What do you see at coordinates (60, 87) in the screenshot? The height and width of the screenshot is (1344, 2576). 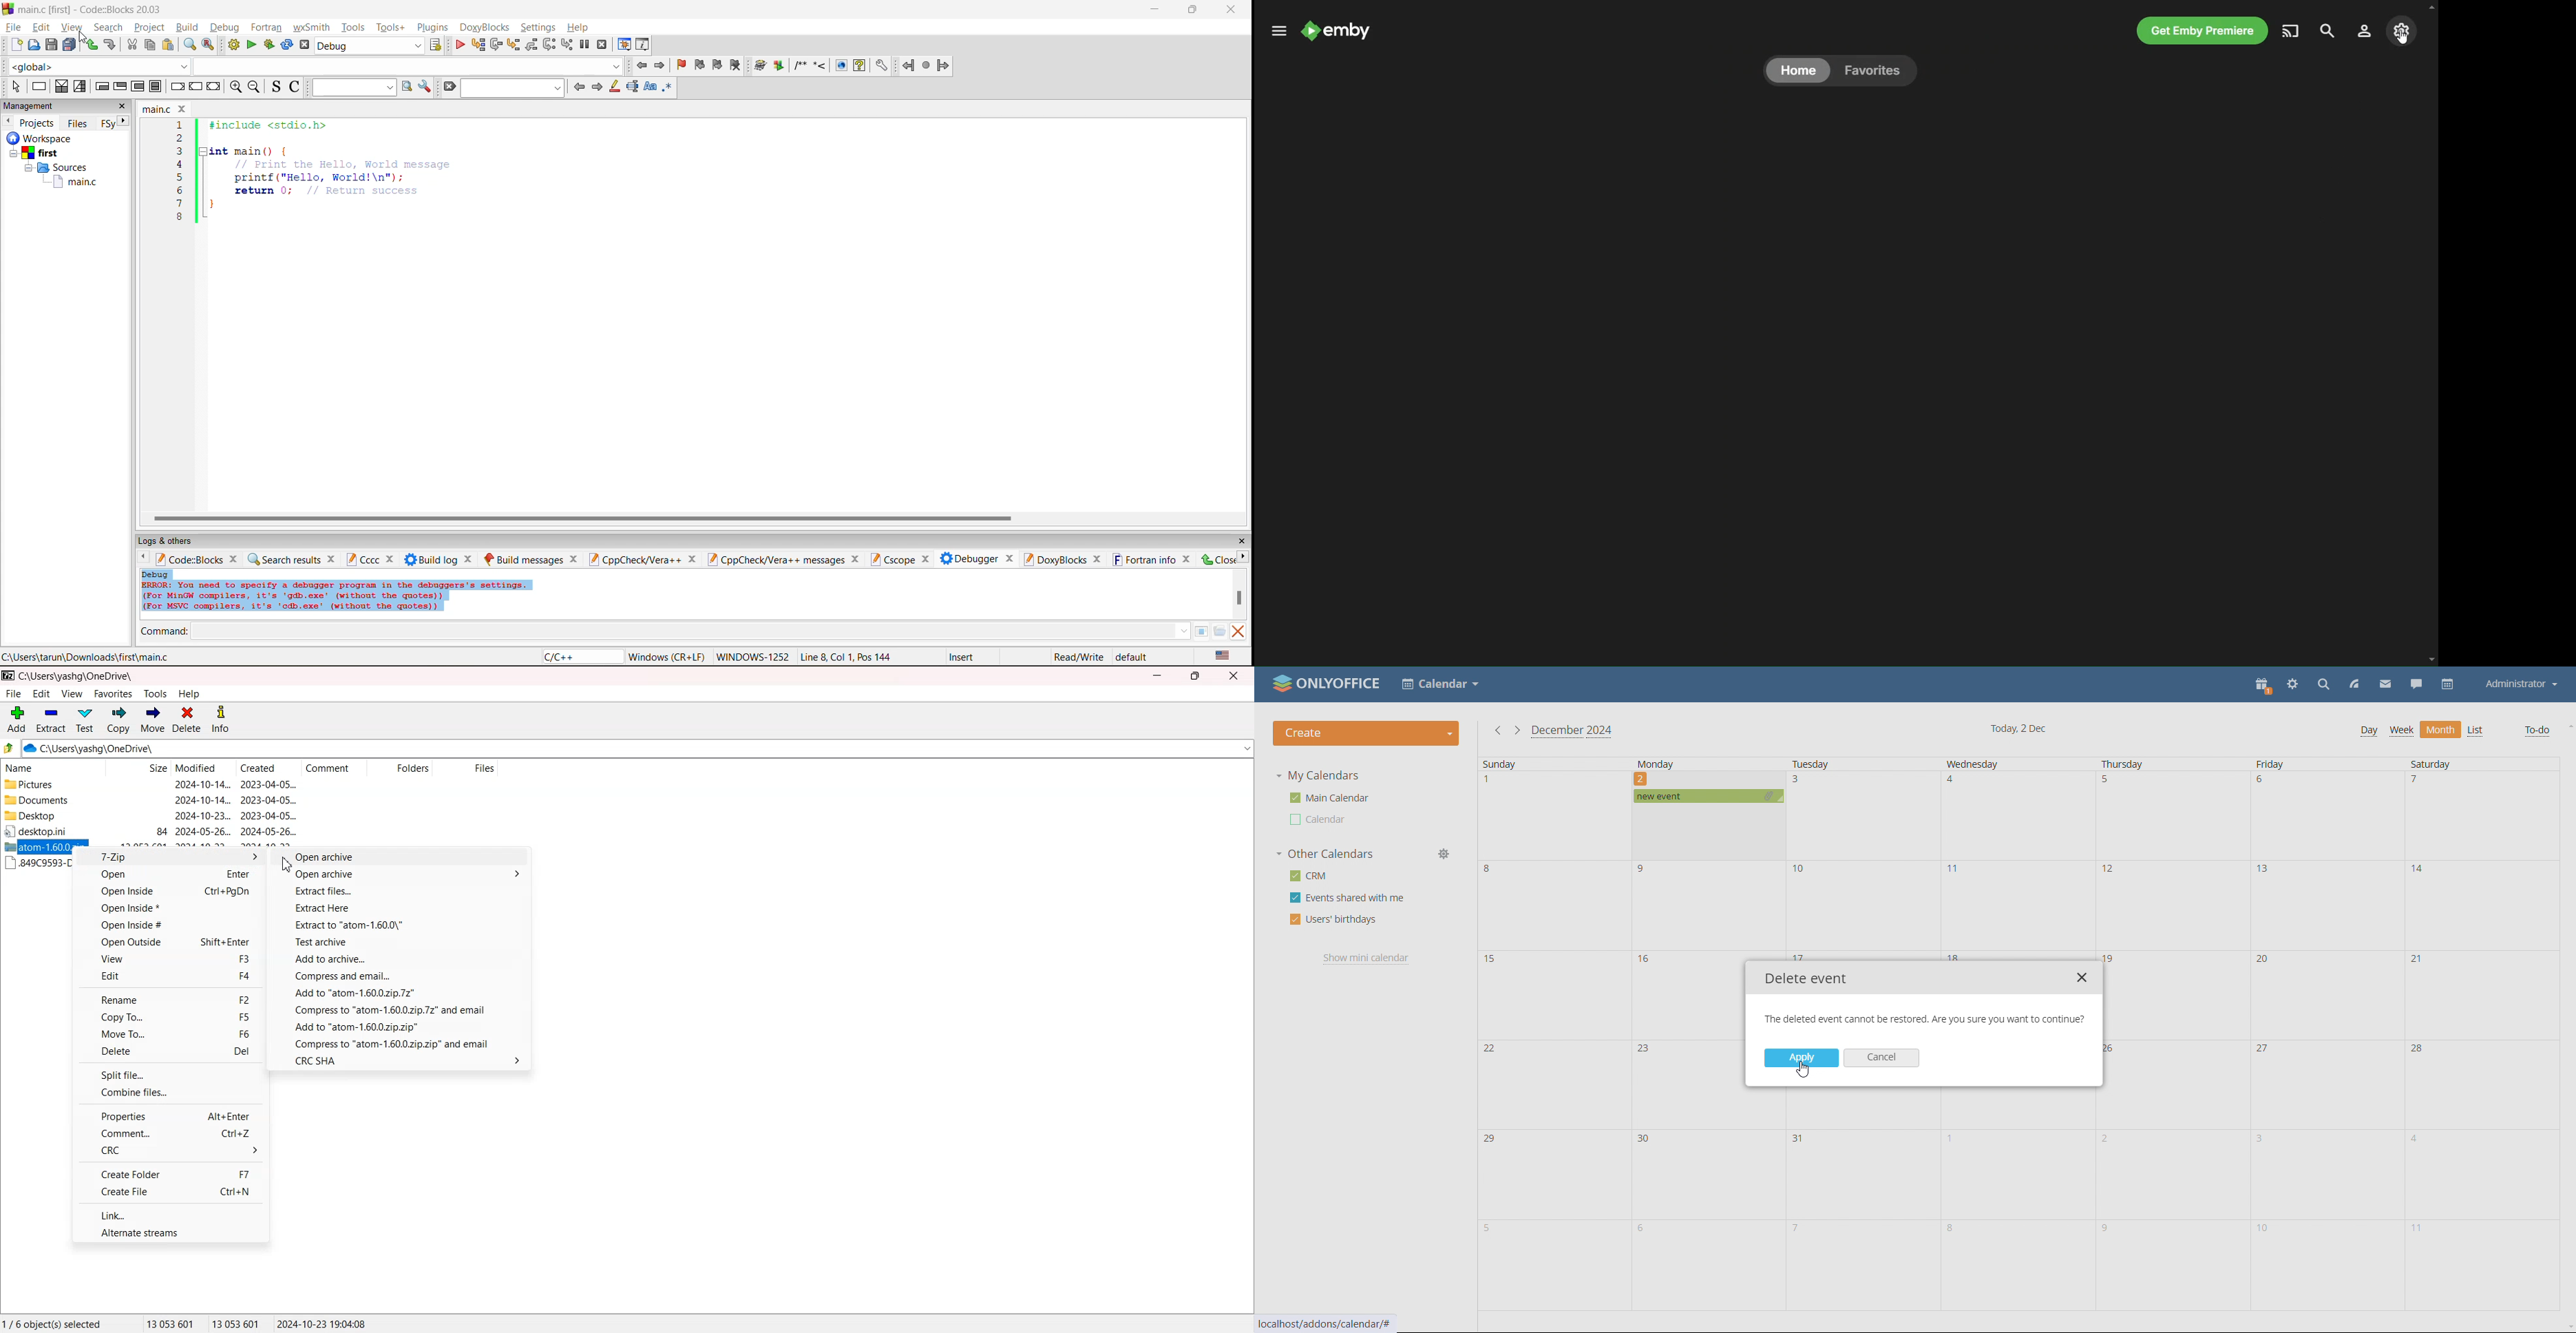 I see `decision` at bounding box center [60, 87].